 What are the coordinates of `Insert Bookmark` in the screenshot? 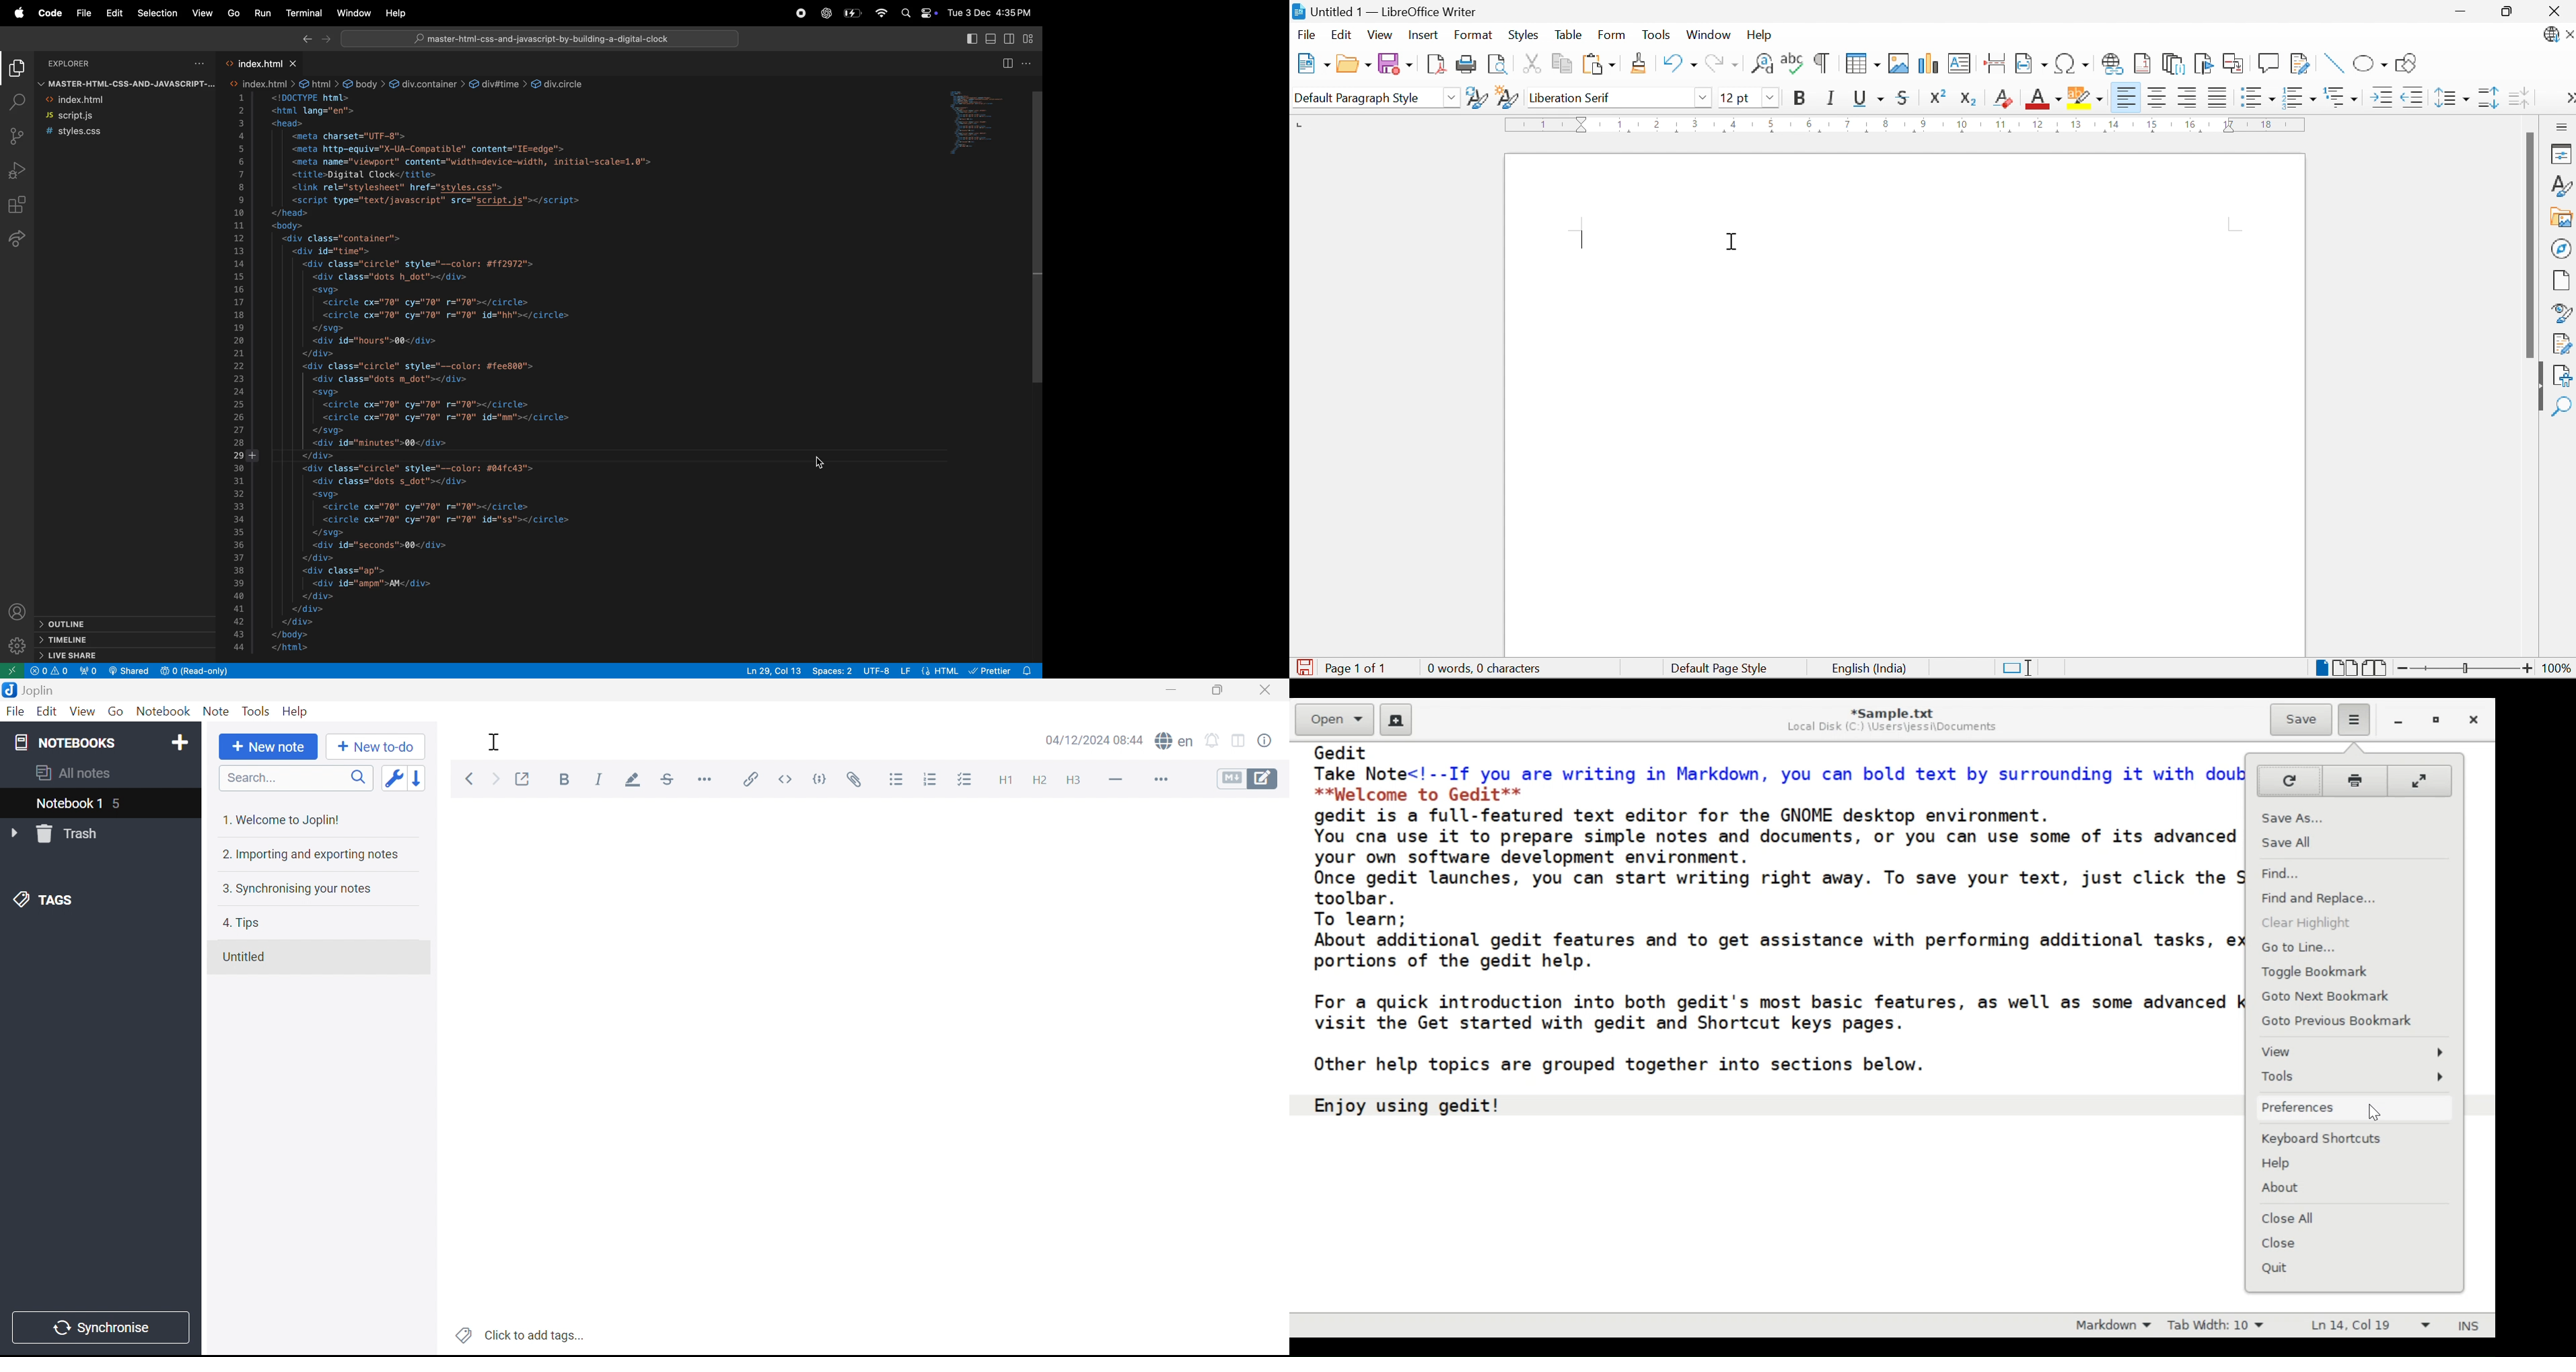 It's located at (2203, 63).